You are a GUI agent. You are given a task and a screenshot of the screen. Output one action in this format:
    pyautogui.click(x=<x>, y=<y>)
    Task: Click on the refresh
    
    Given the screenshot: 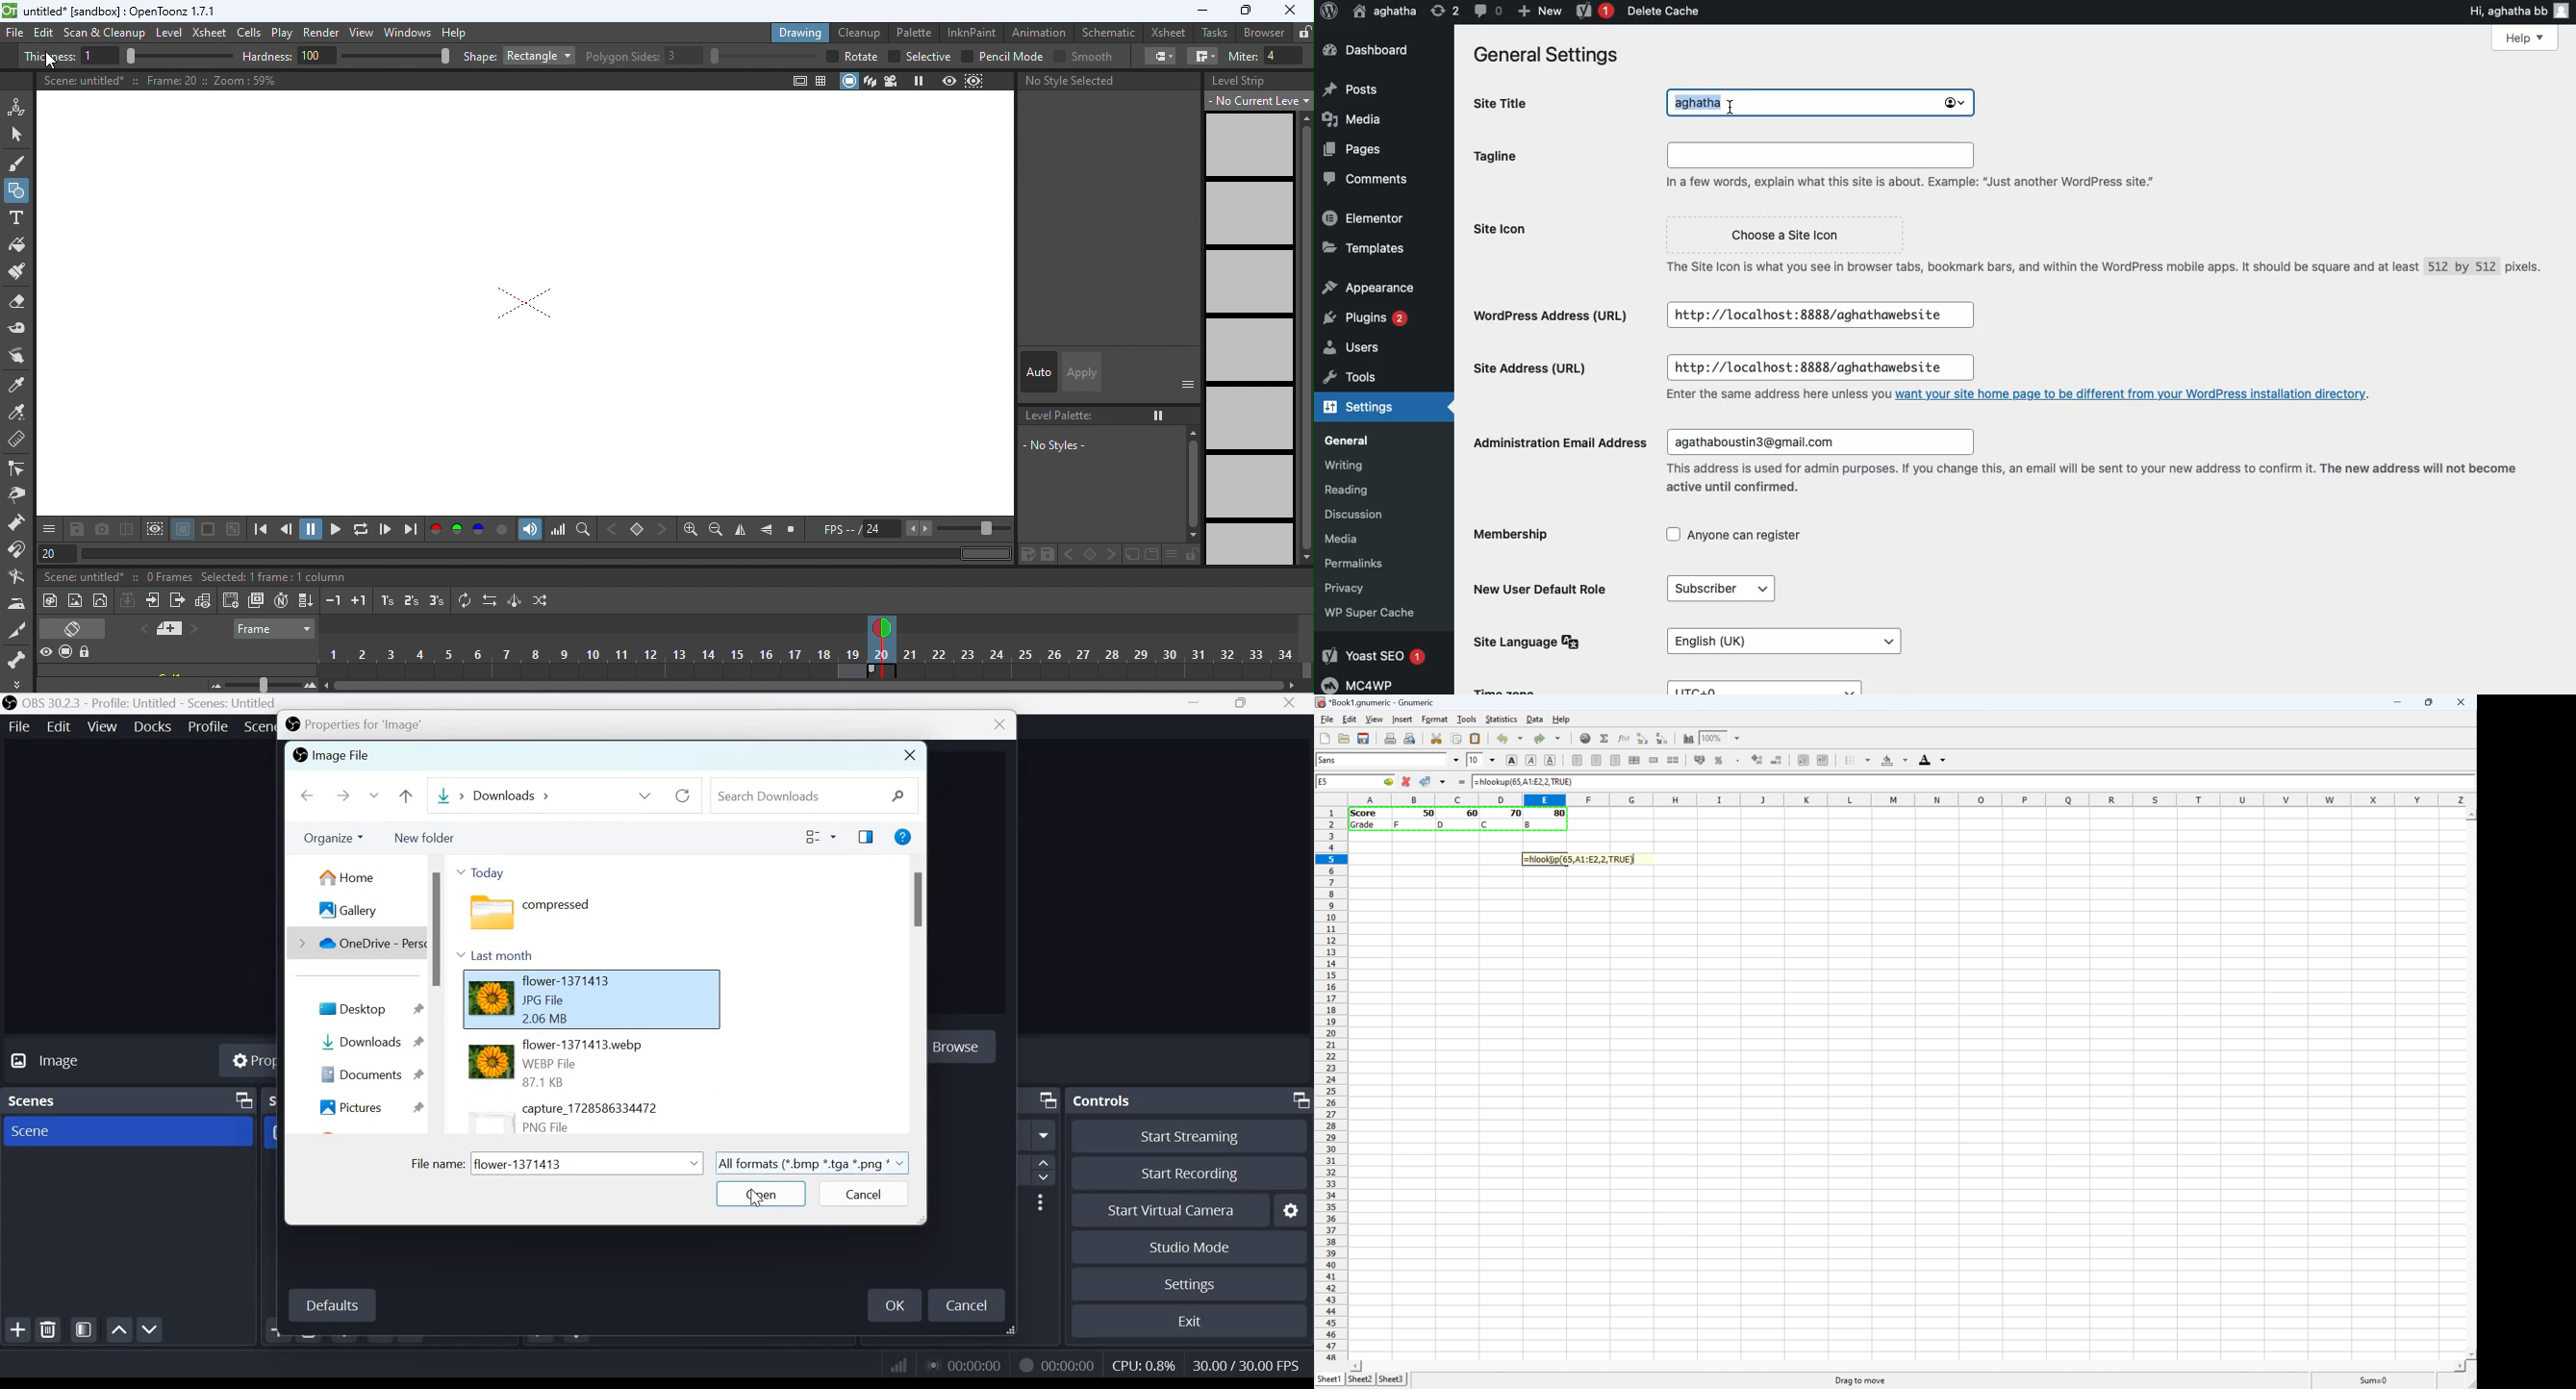 What is the action you would take?
    pyautogui.click(x=684, y=794)
    